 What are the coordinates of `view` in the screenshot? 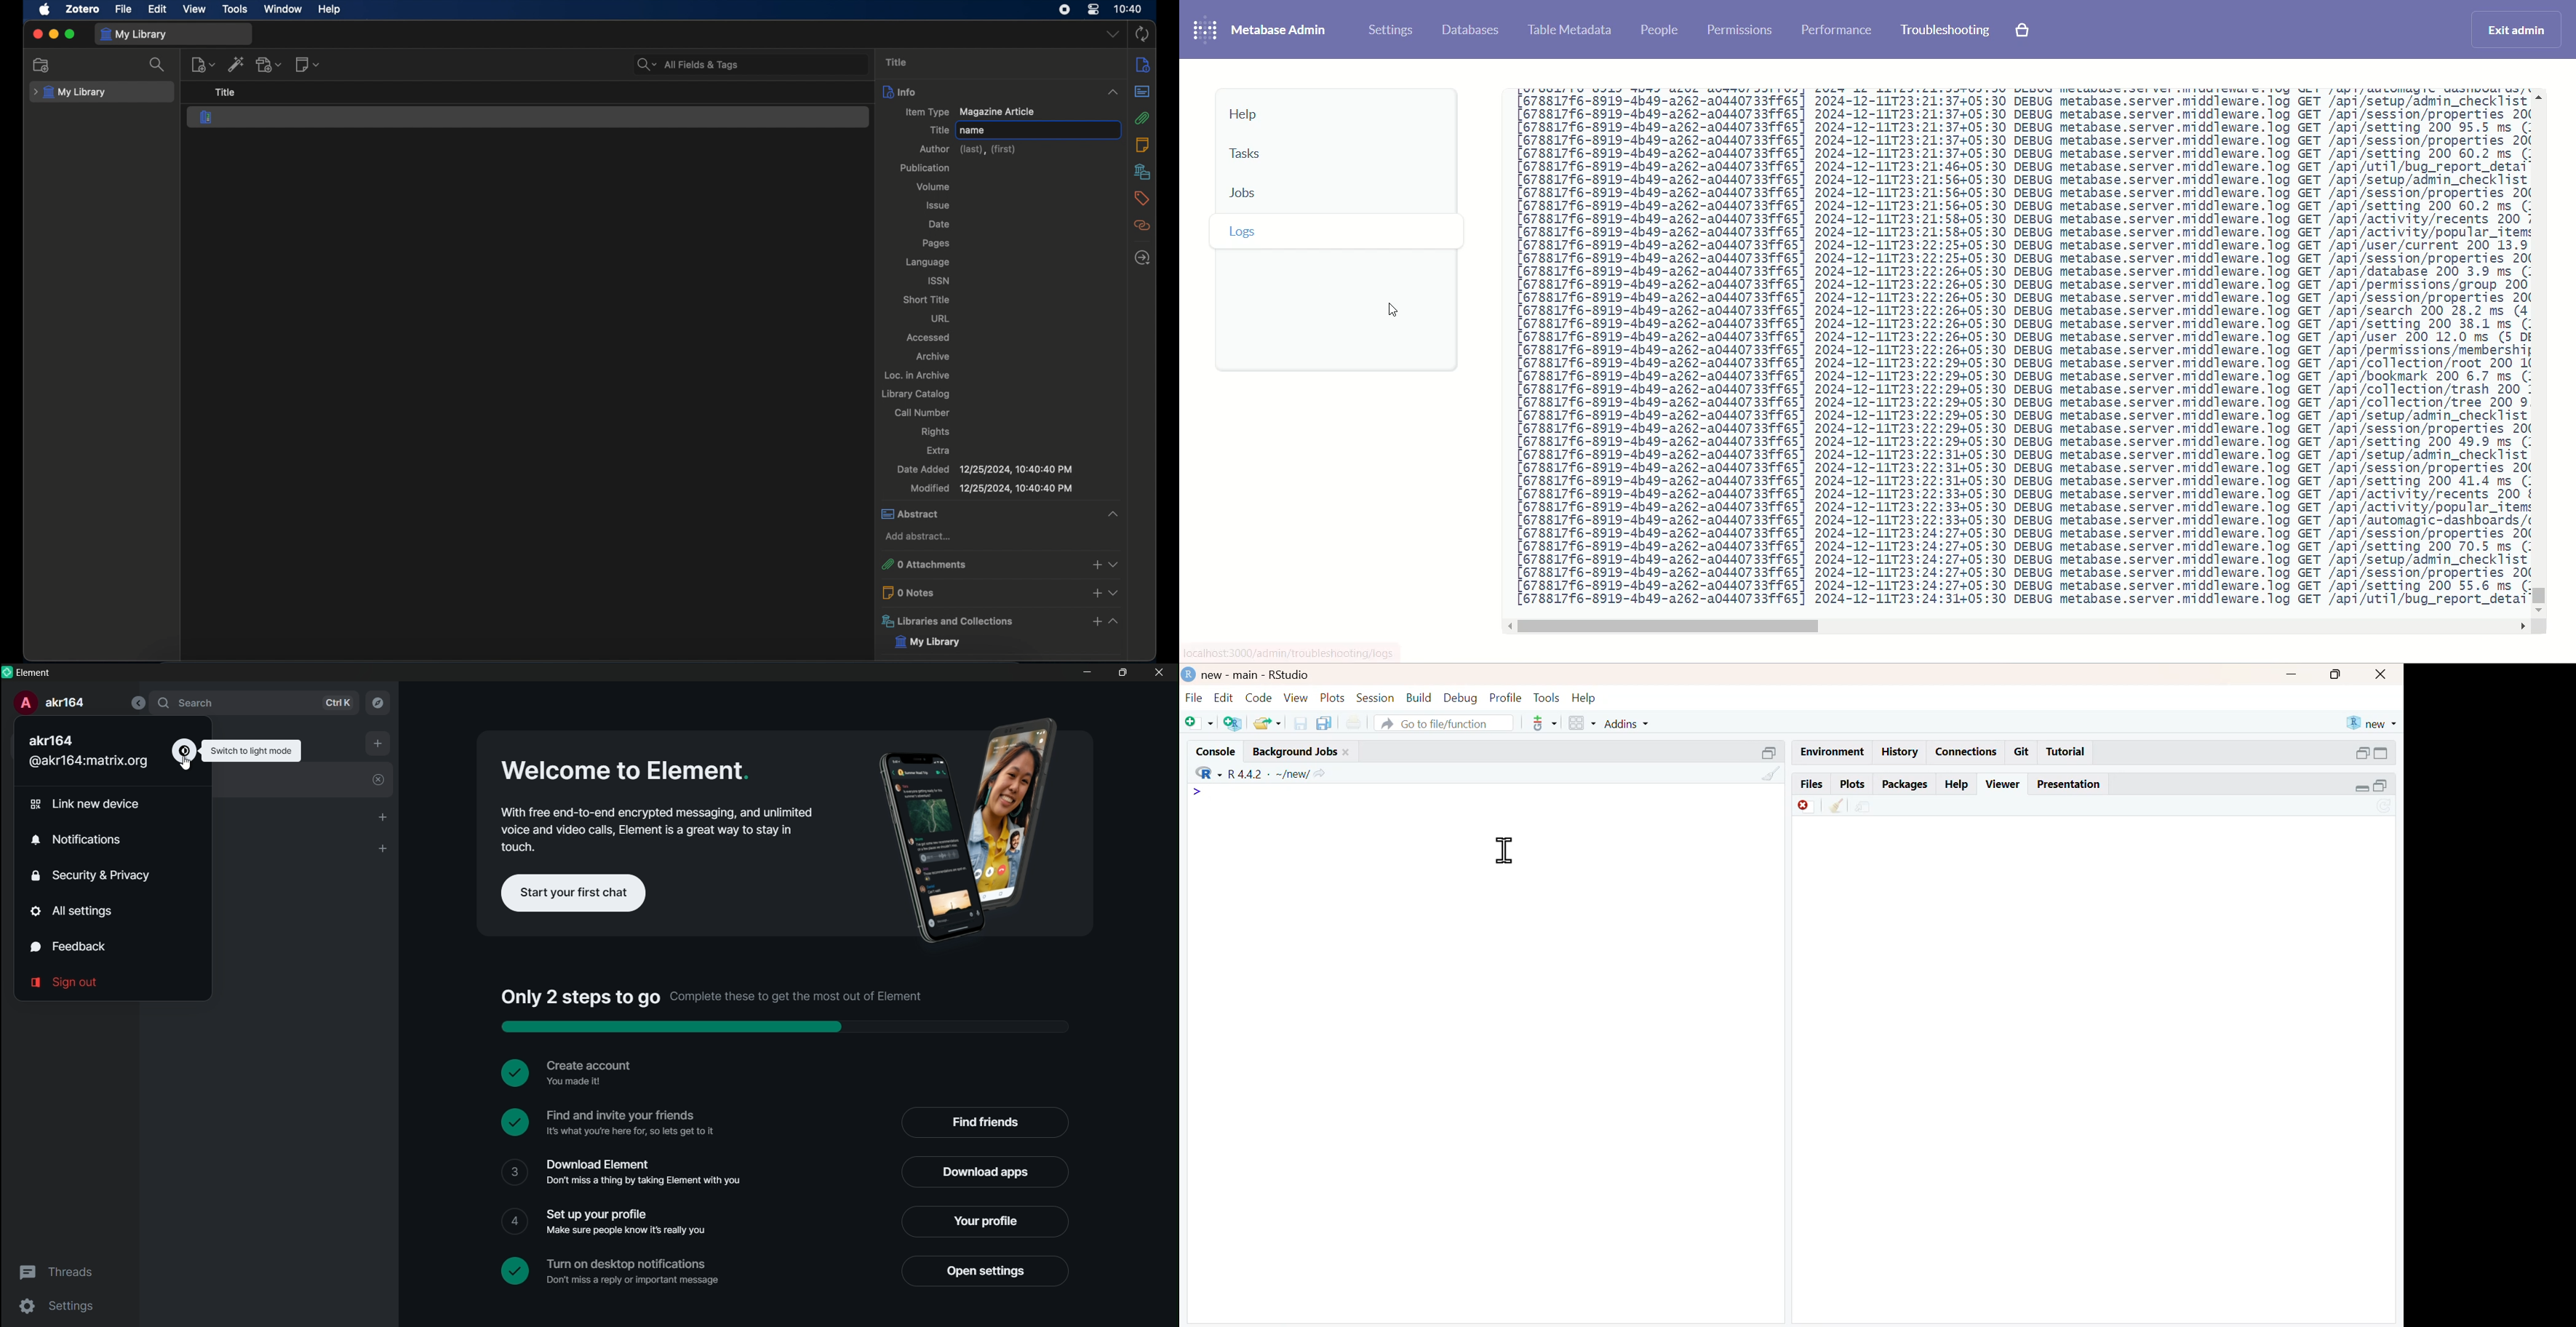 It's located at (195, 9).